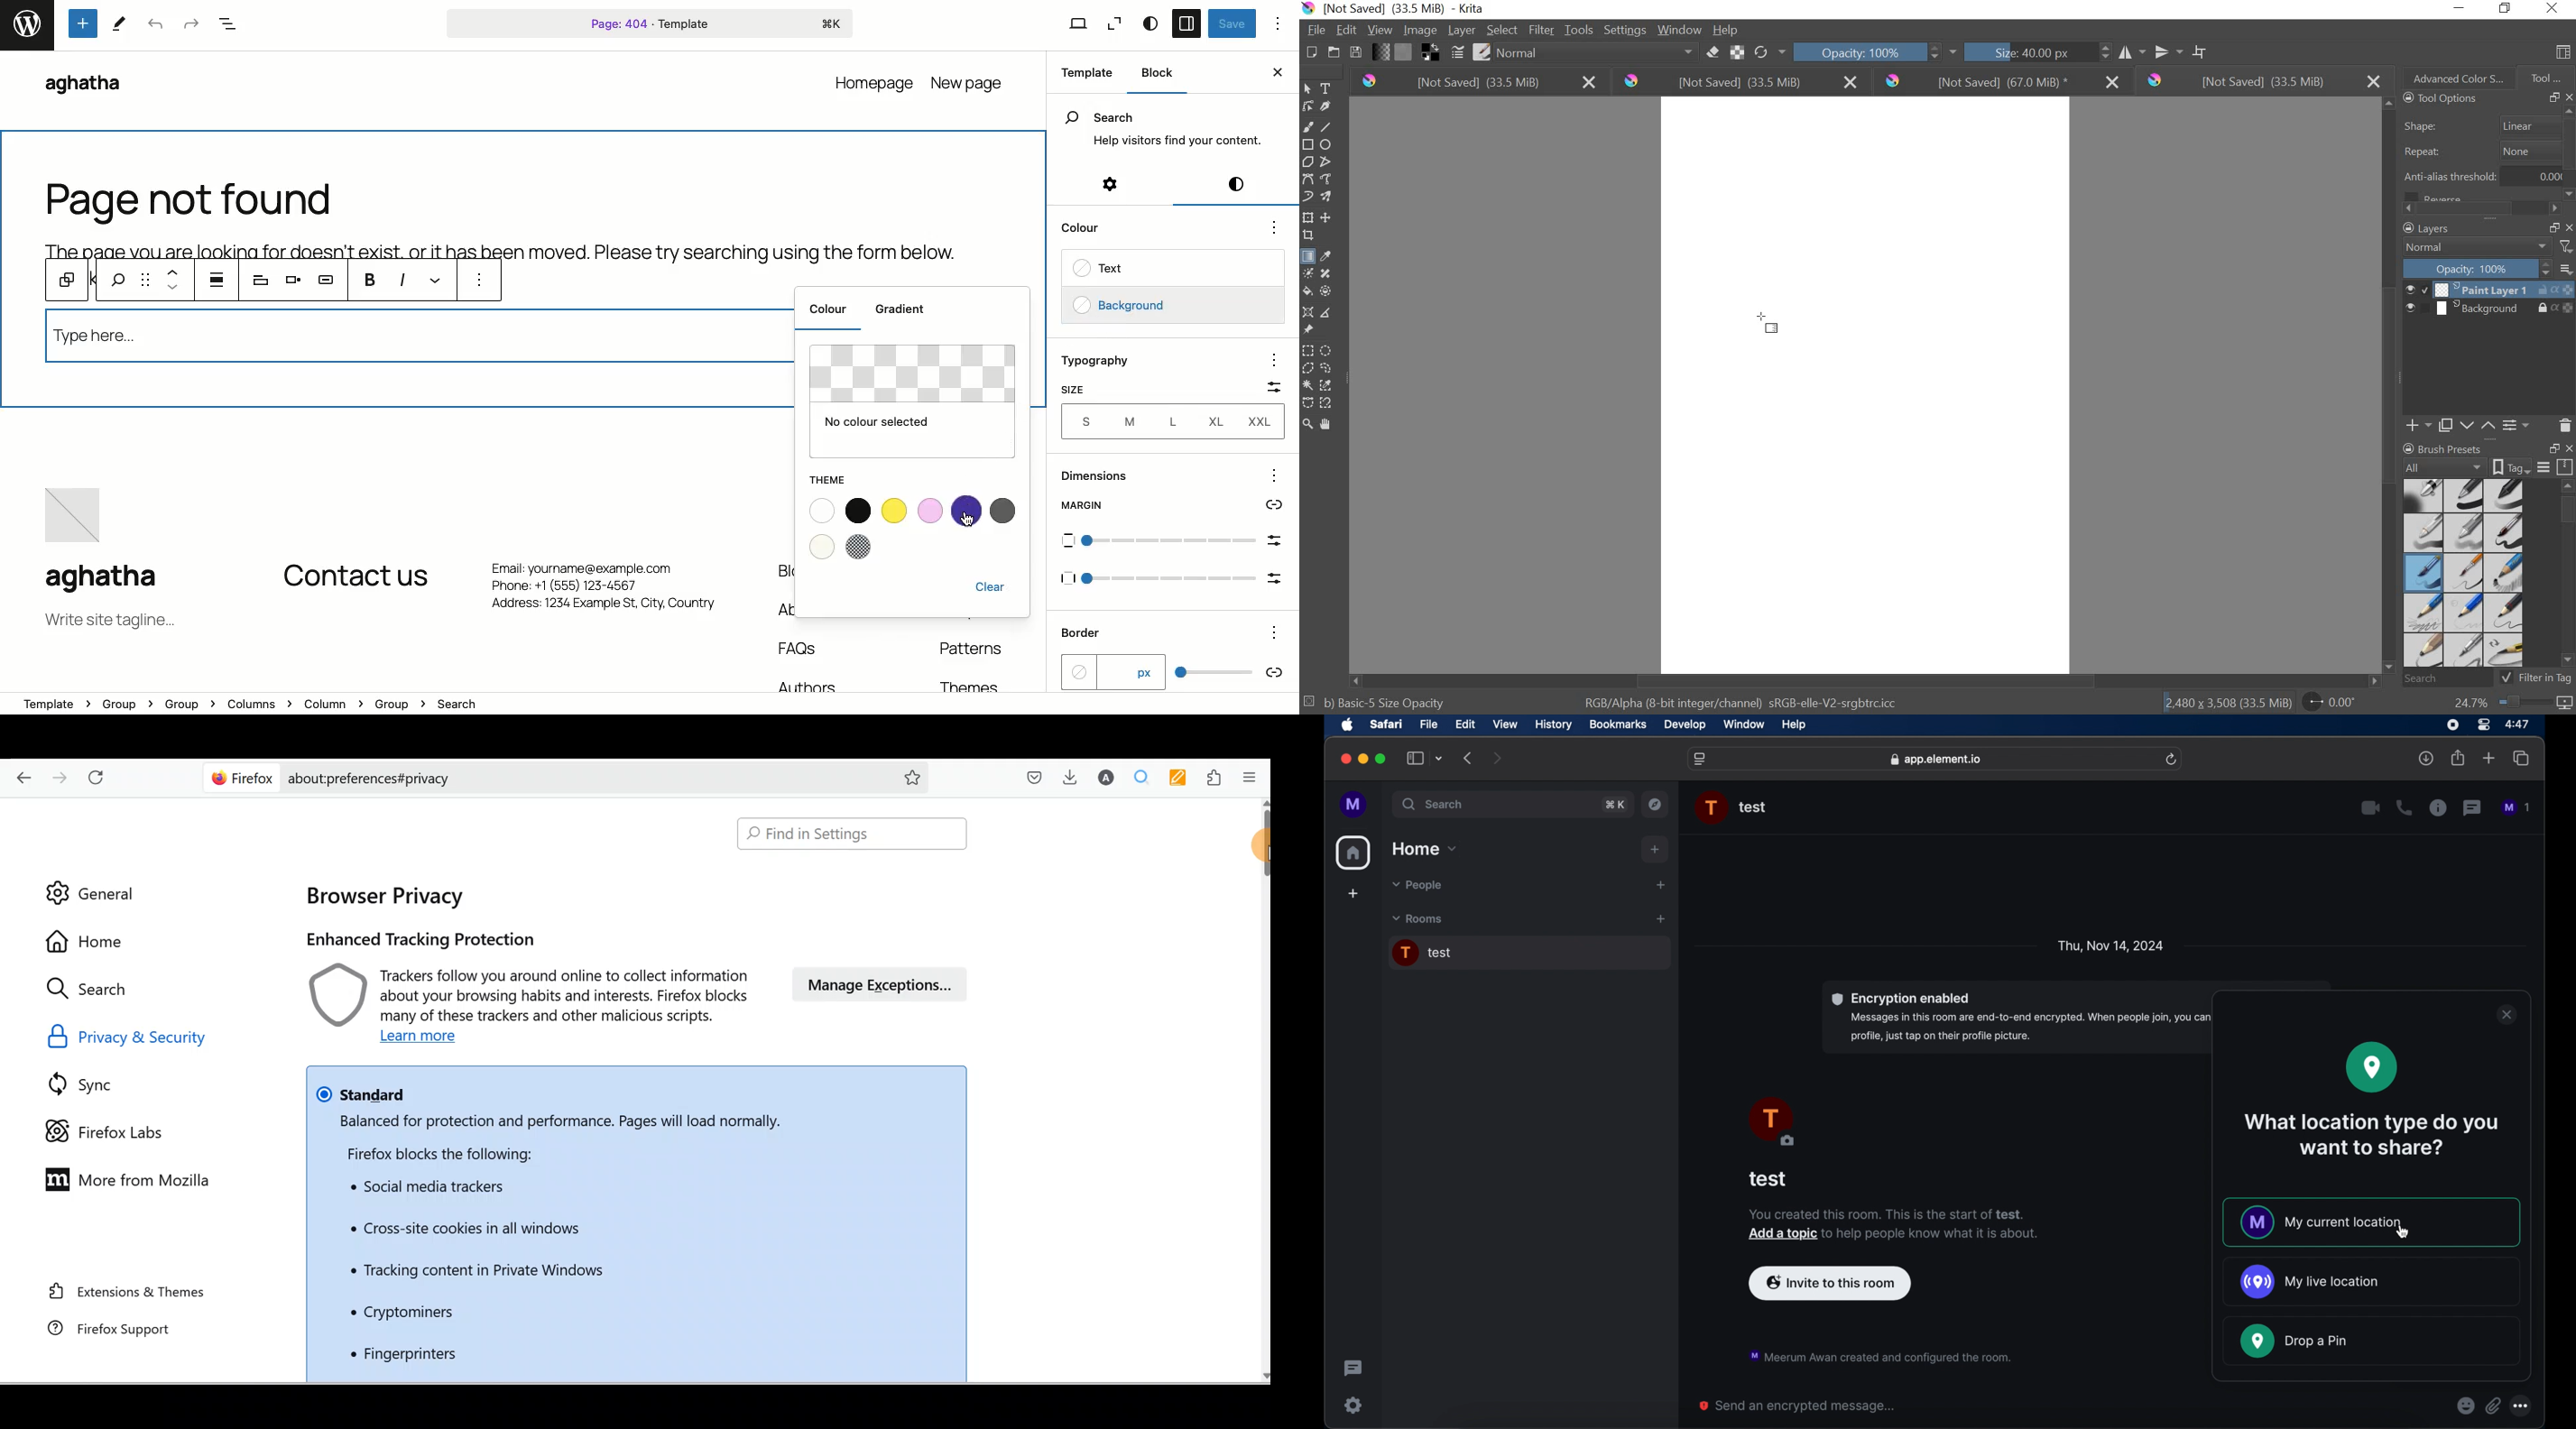 This screenshot has width=2576, height=1456. What do you see at coordinates (1771, 323) in the screenshot?
I see `cursor` at bounding box center [1771, 323].